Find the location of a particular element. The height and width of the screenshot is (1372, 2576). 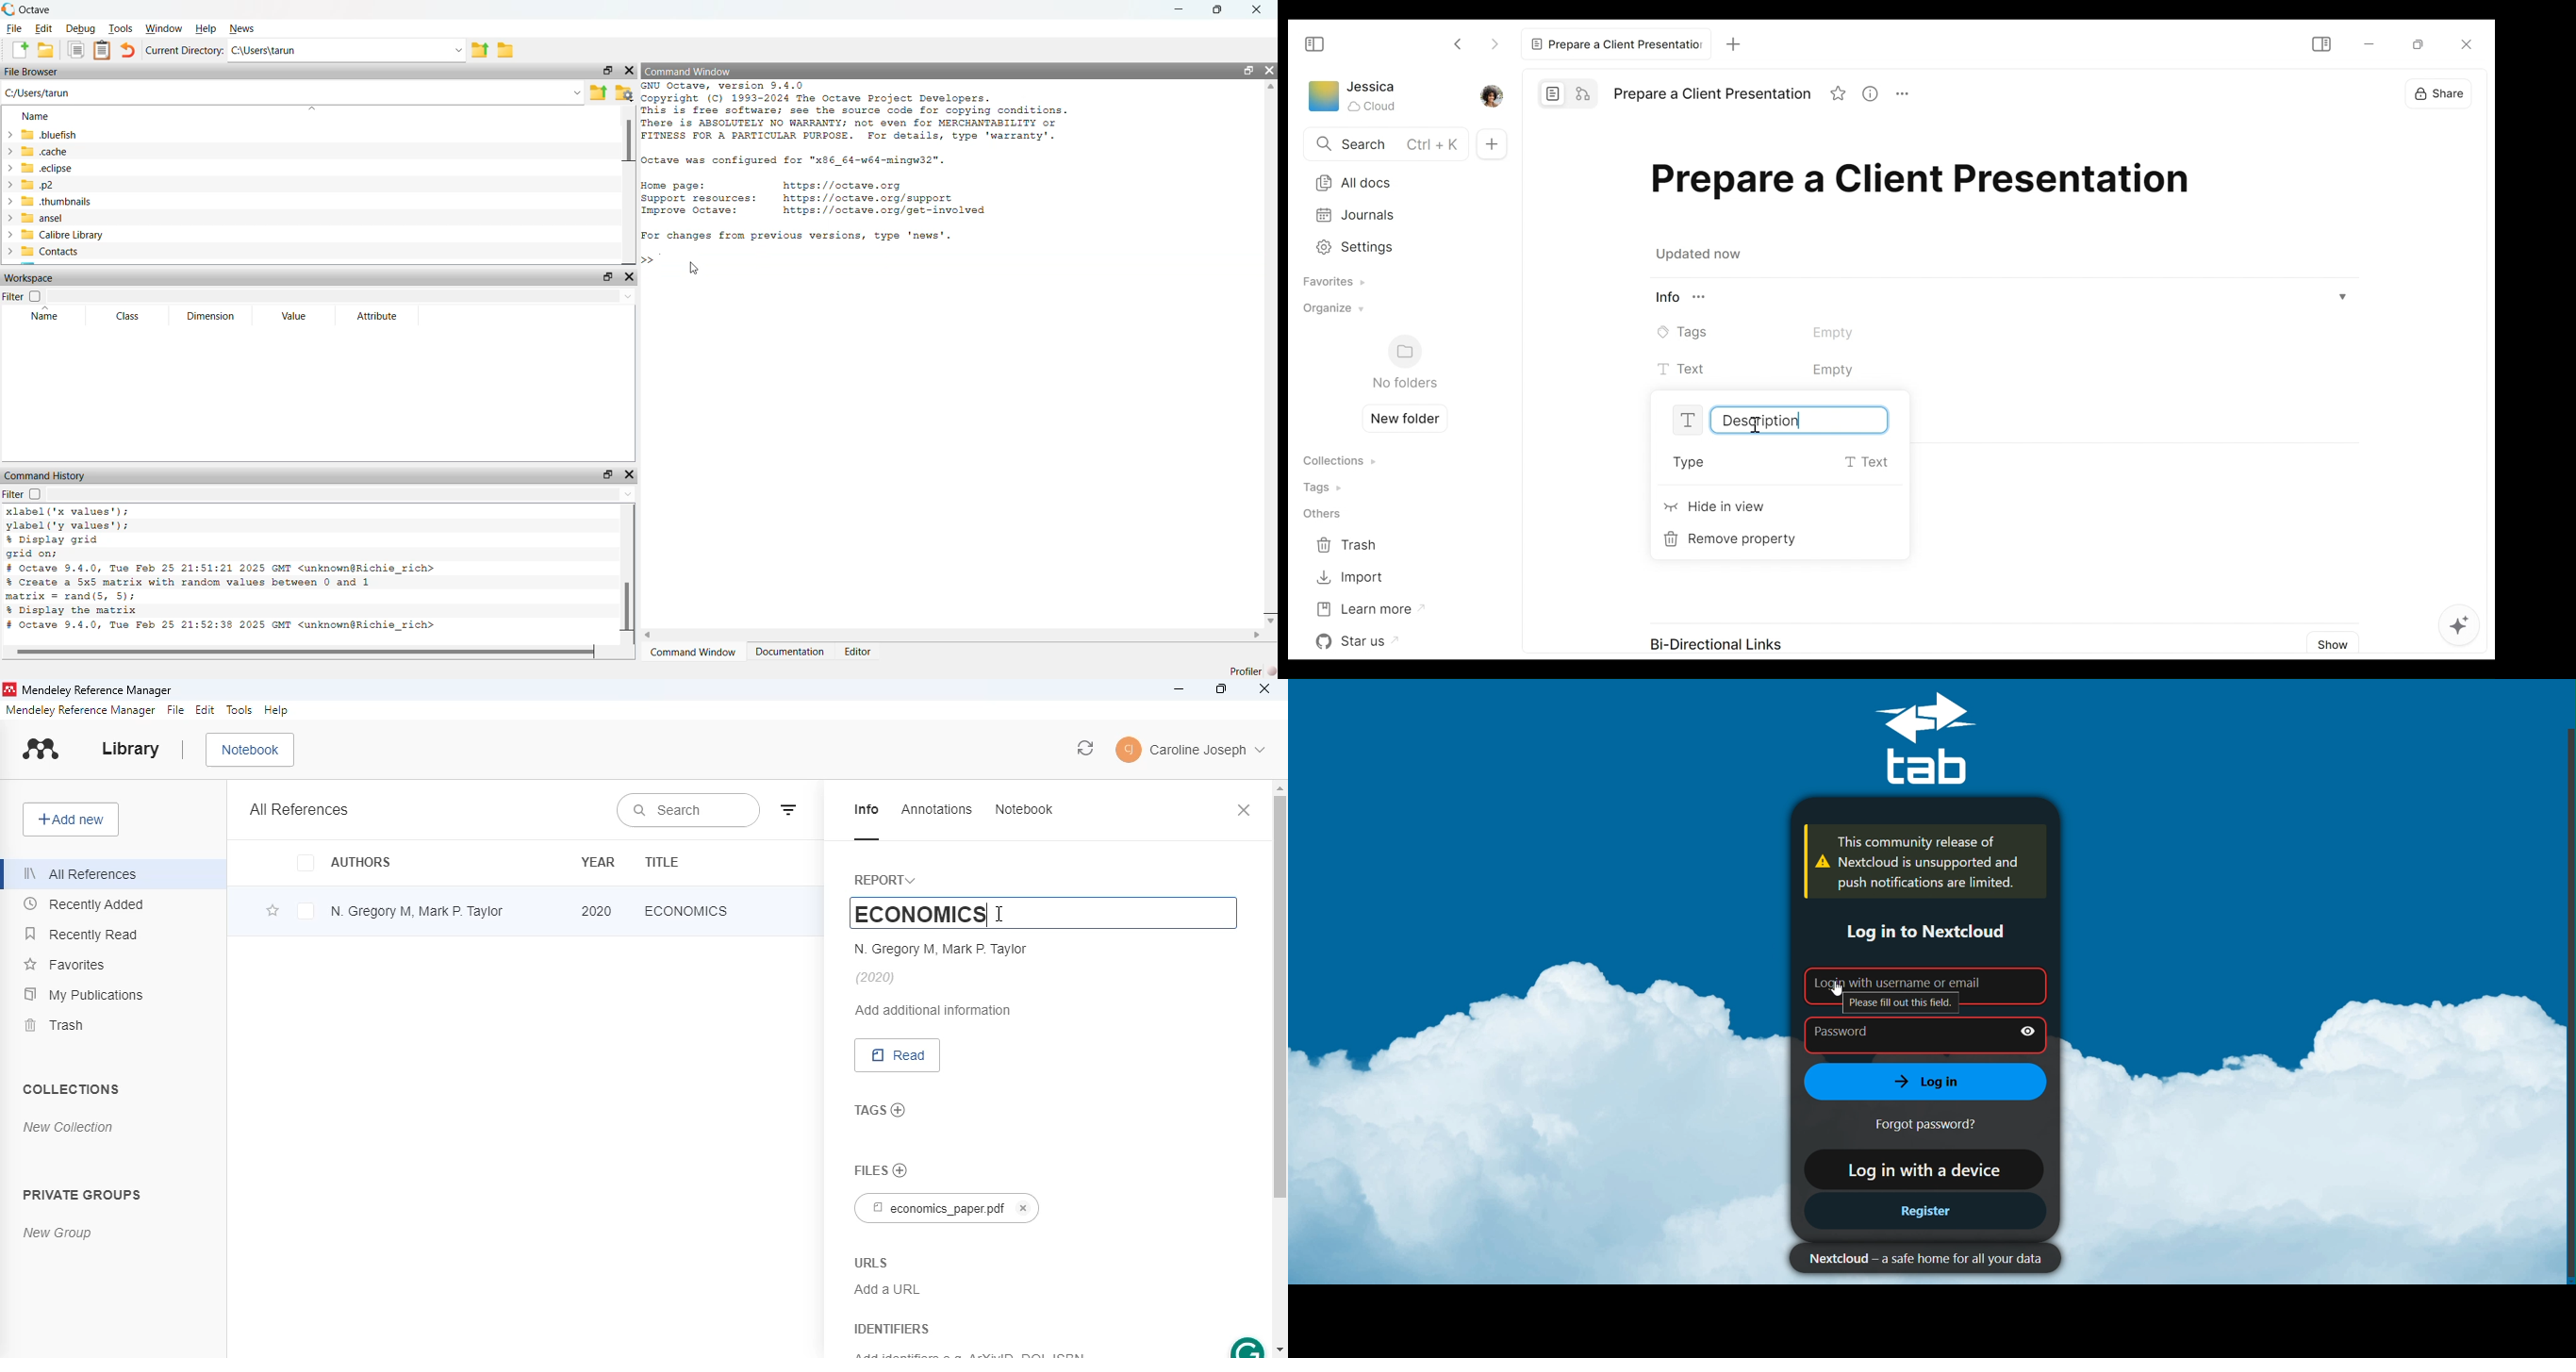

Register is located at coordinates (1924, 1213).